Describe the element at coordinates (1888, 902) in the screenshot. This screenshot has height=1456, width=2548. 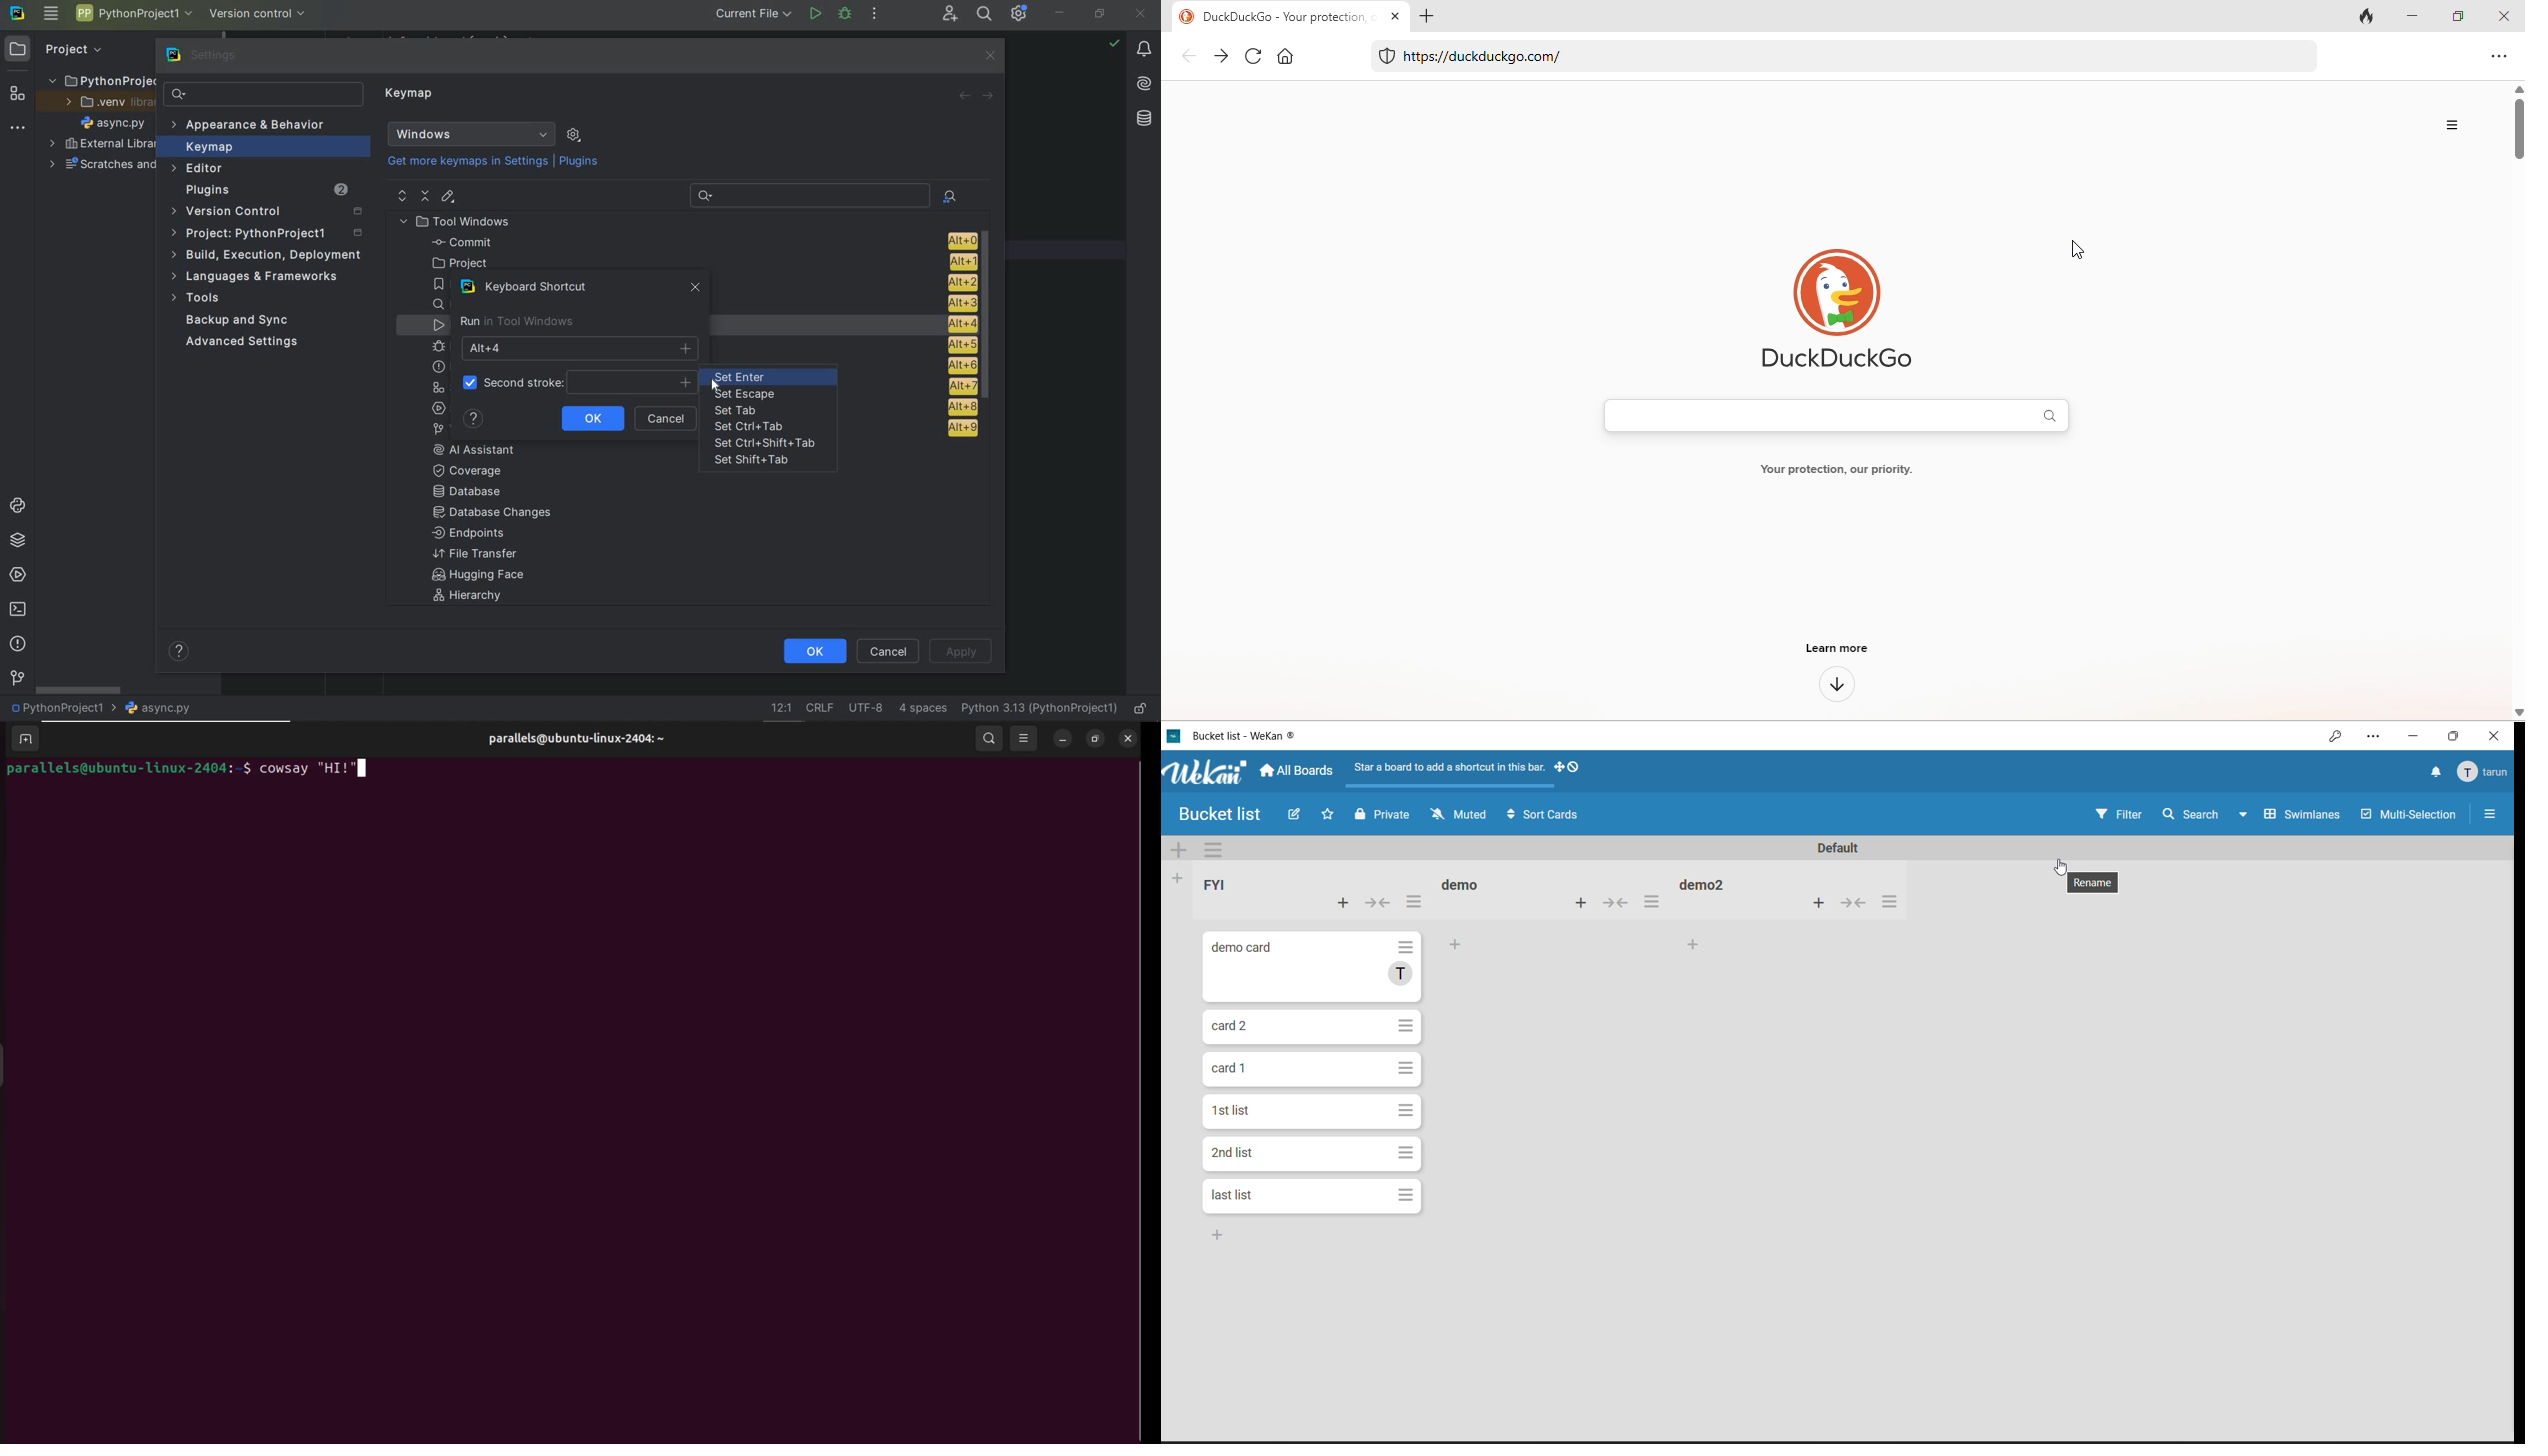
I see `list actions` at that location.